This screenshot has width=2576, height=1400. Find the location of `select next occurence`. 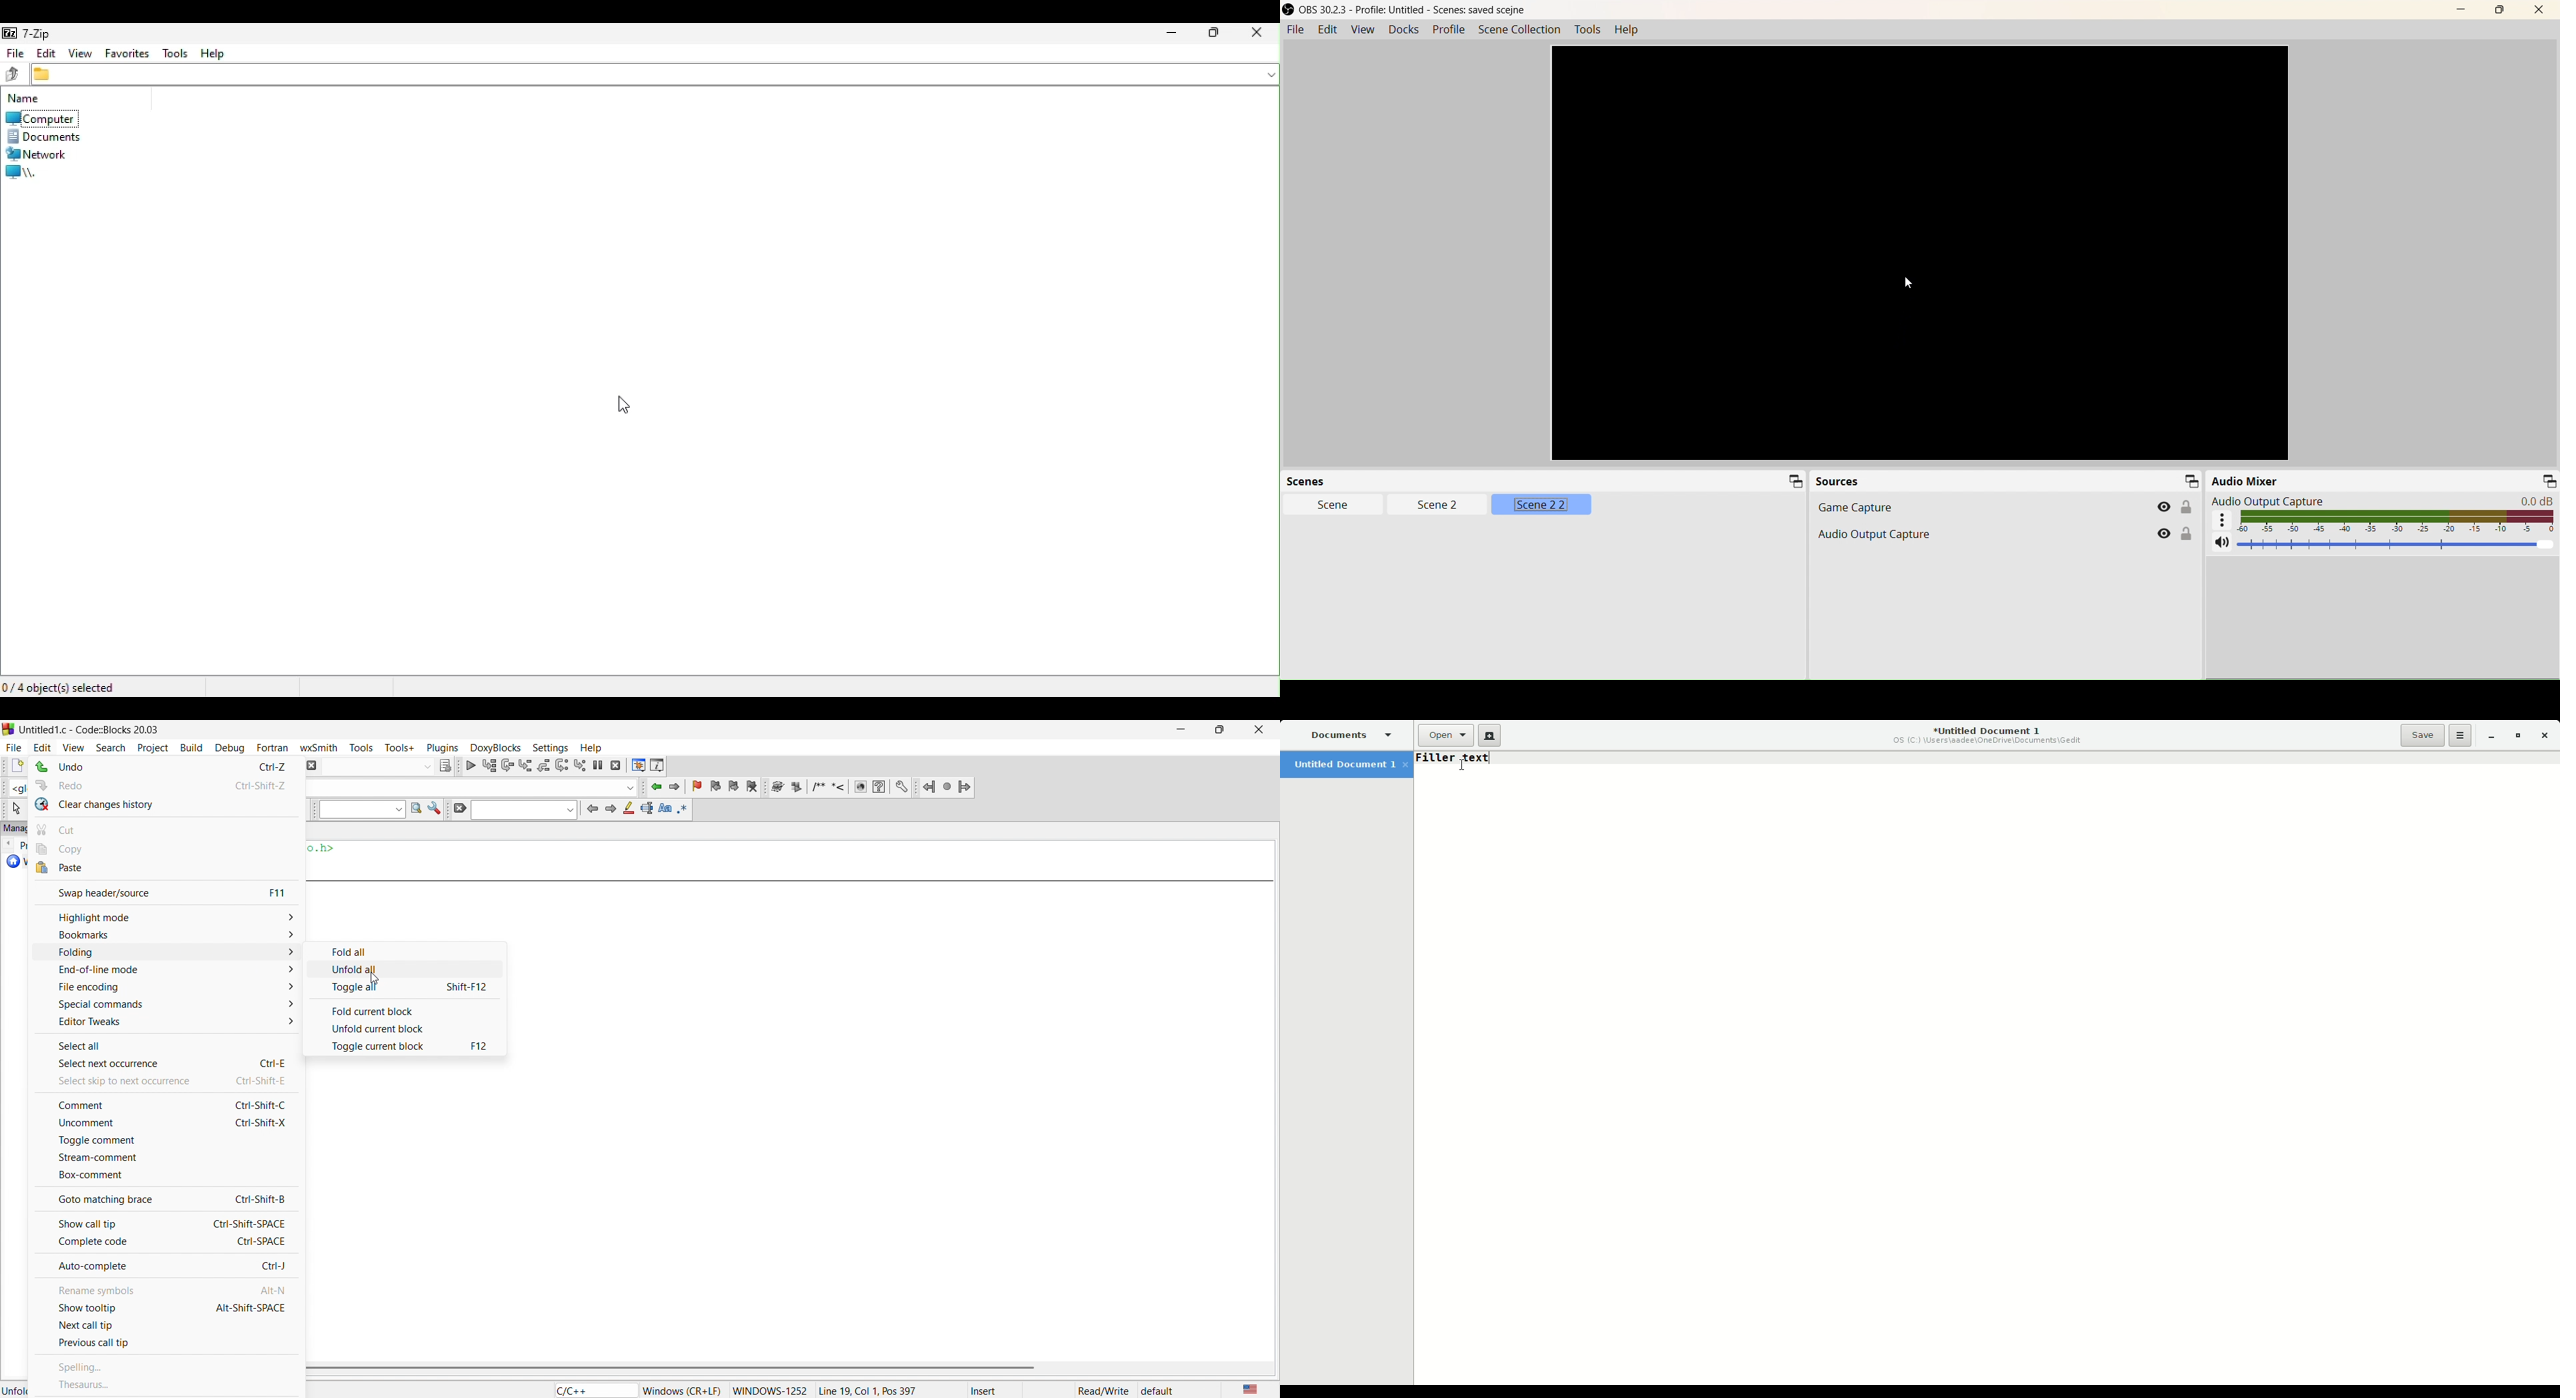

select next occurence is located at coordinates (165, 1063).